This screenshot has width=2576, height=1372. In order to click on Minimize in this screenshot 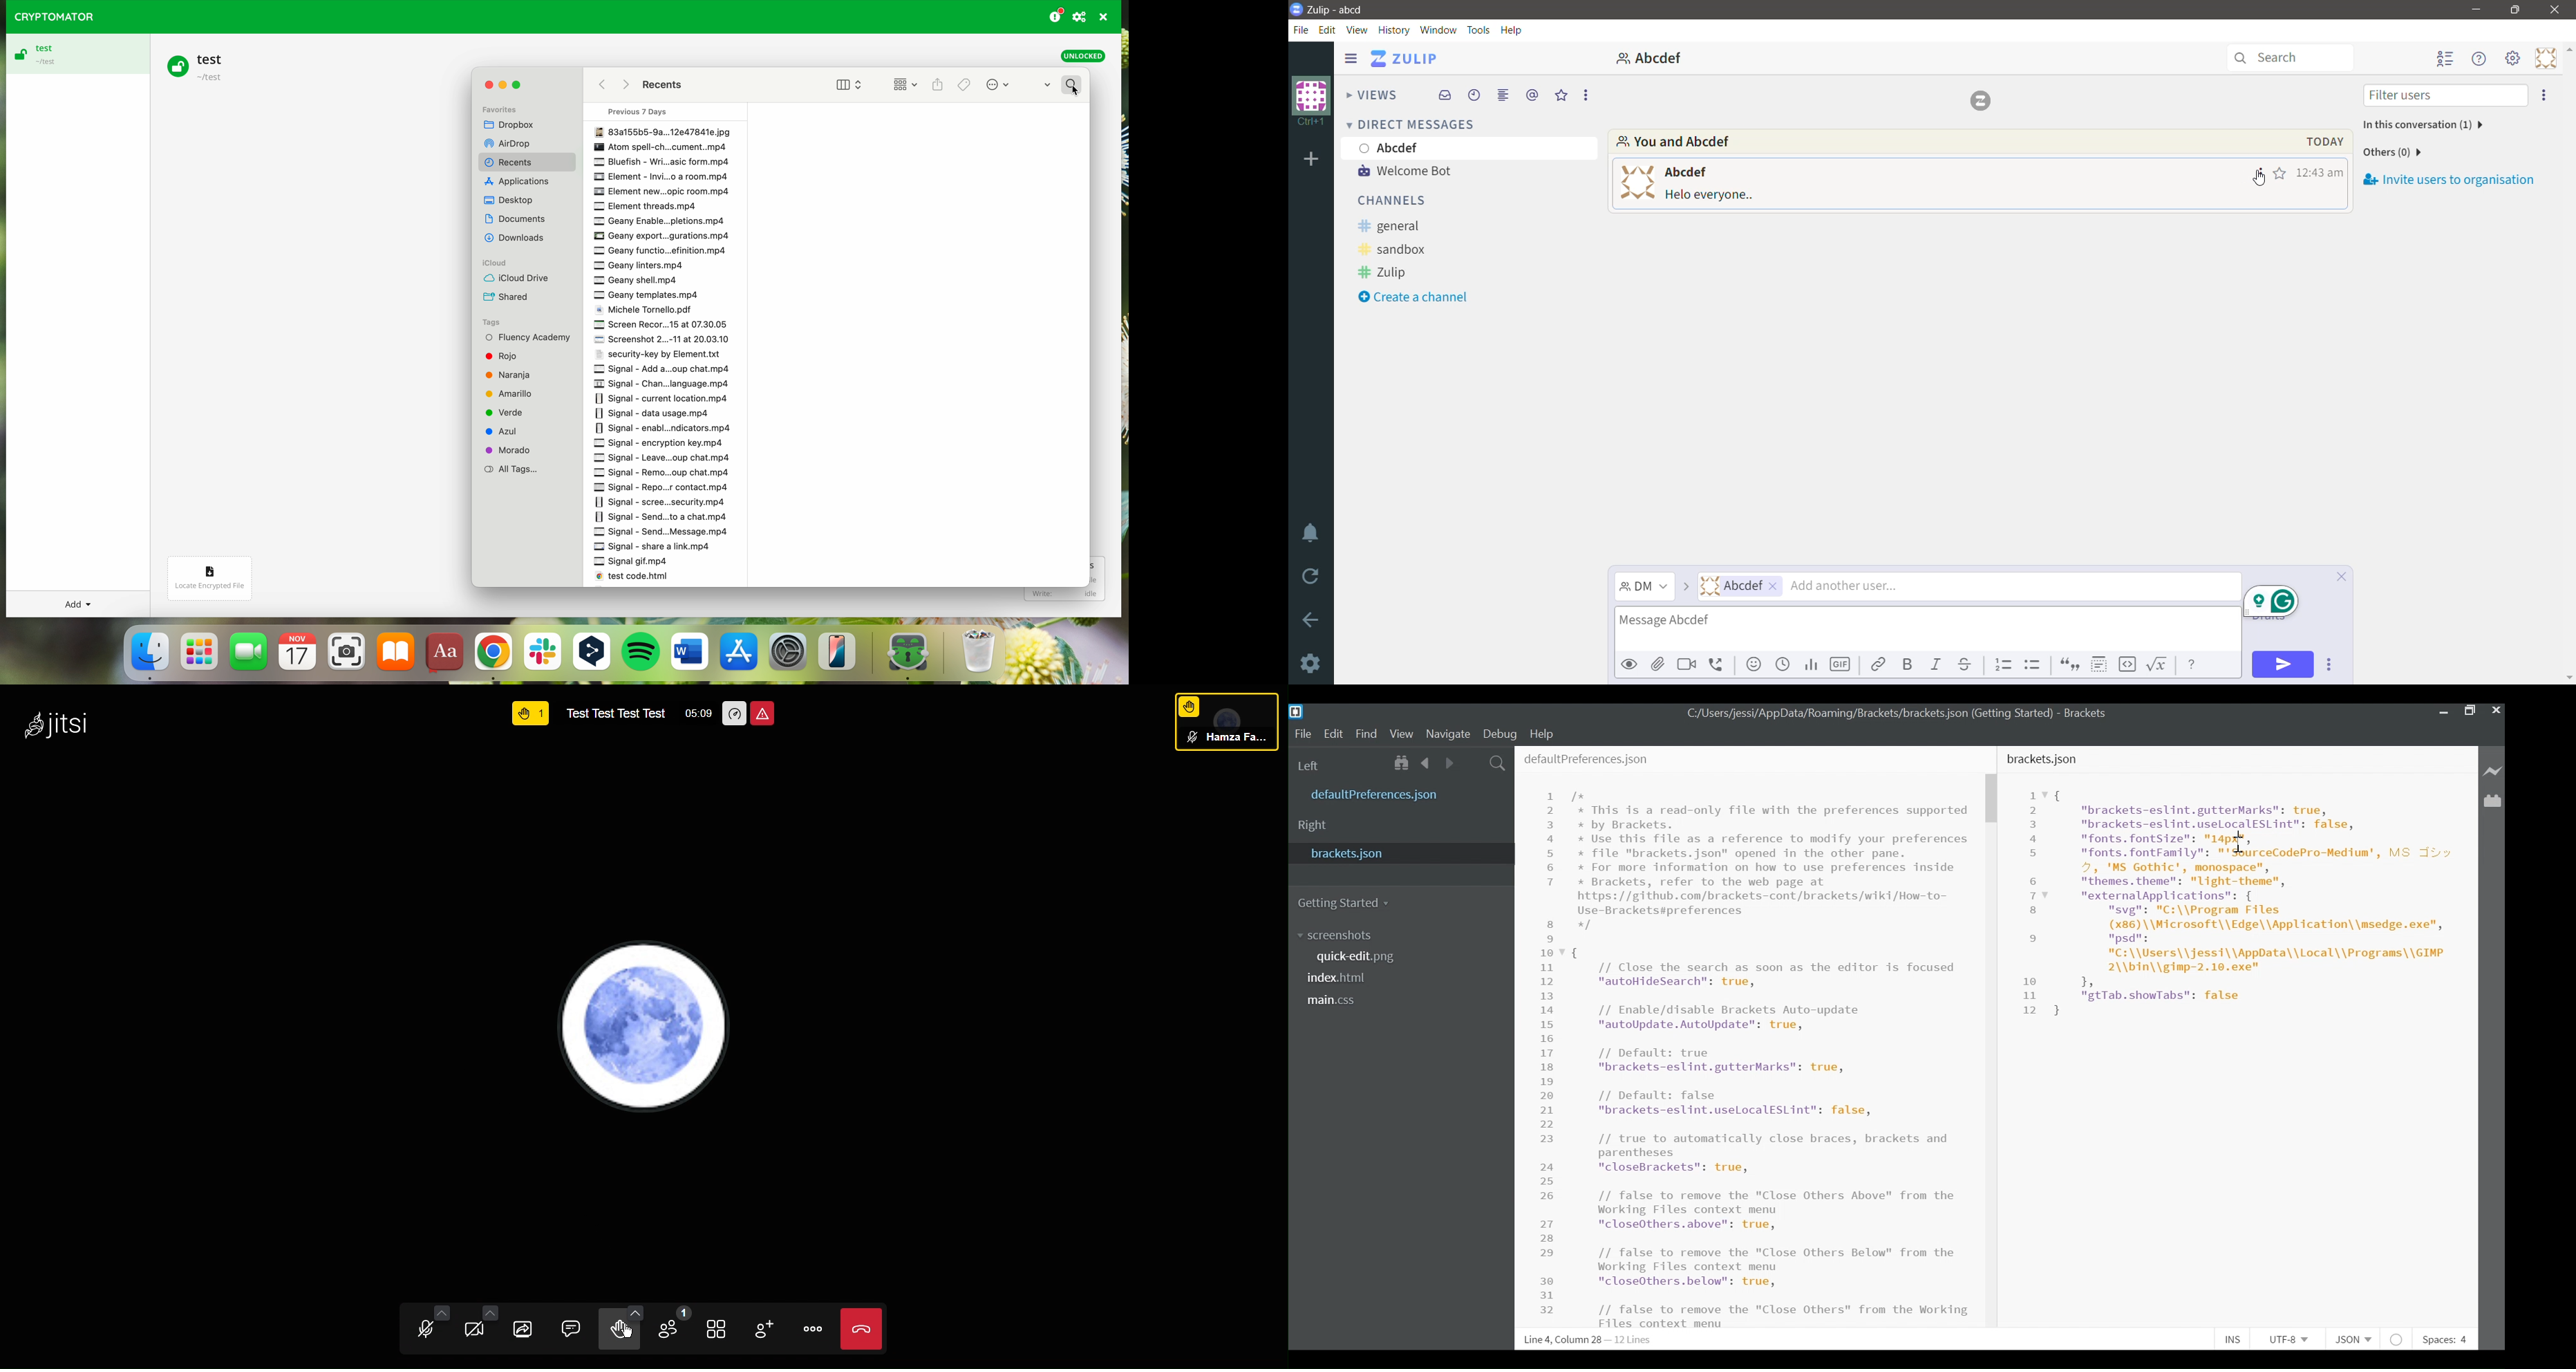, I will do `click(2478, 9)`.